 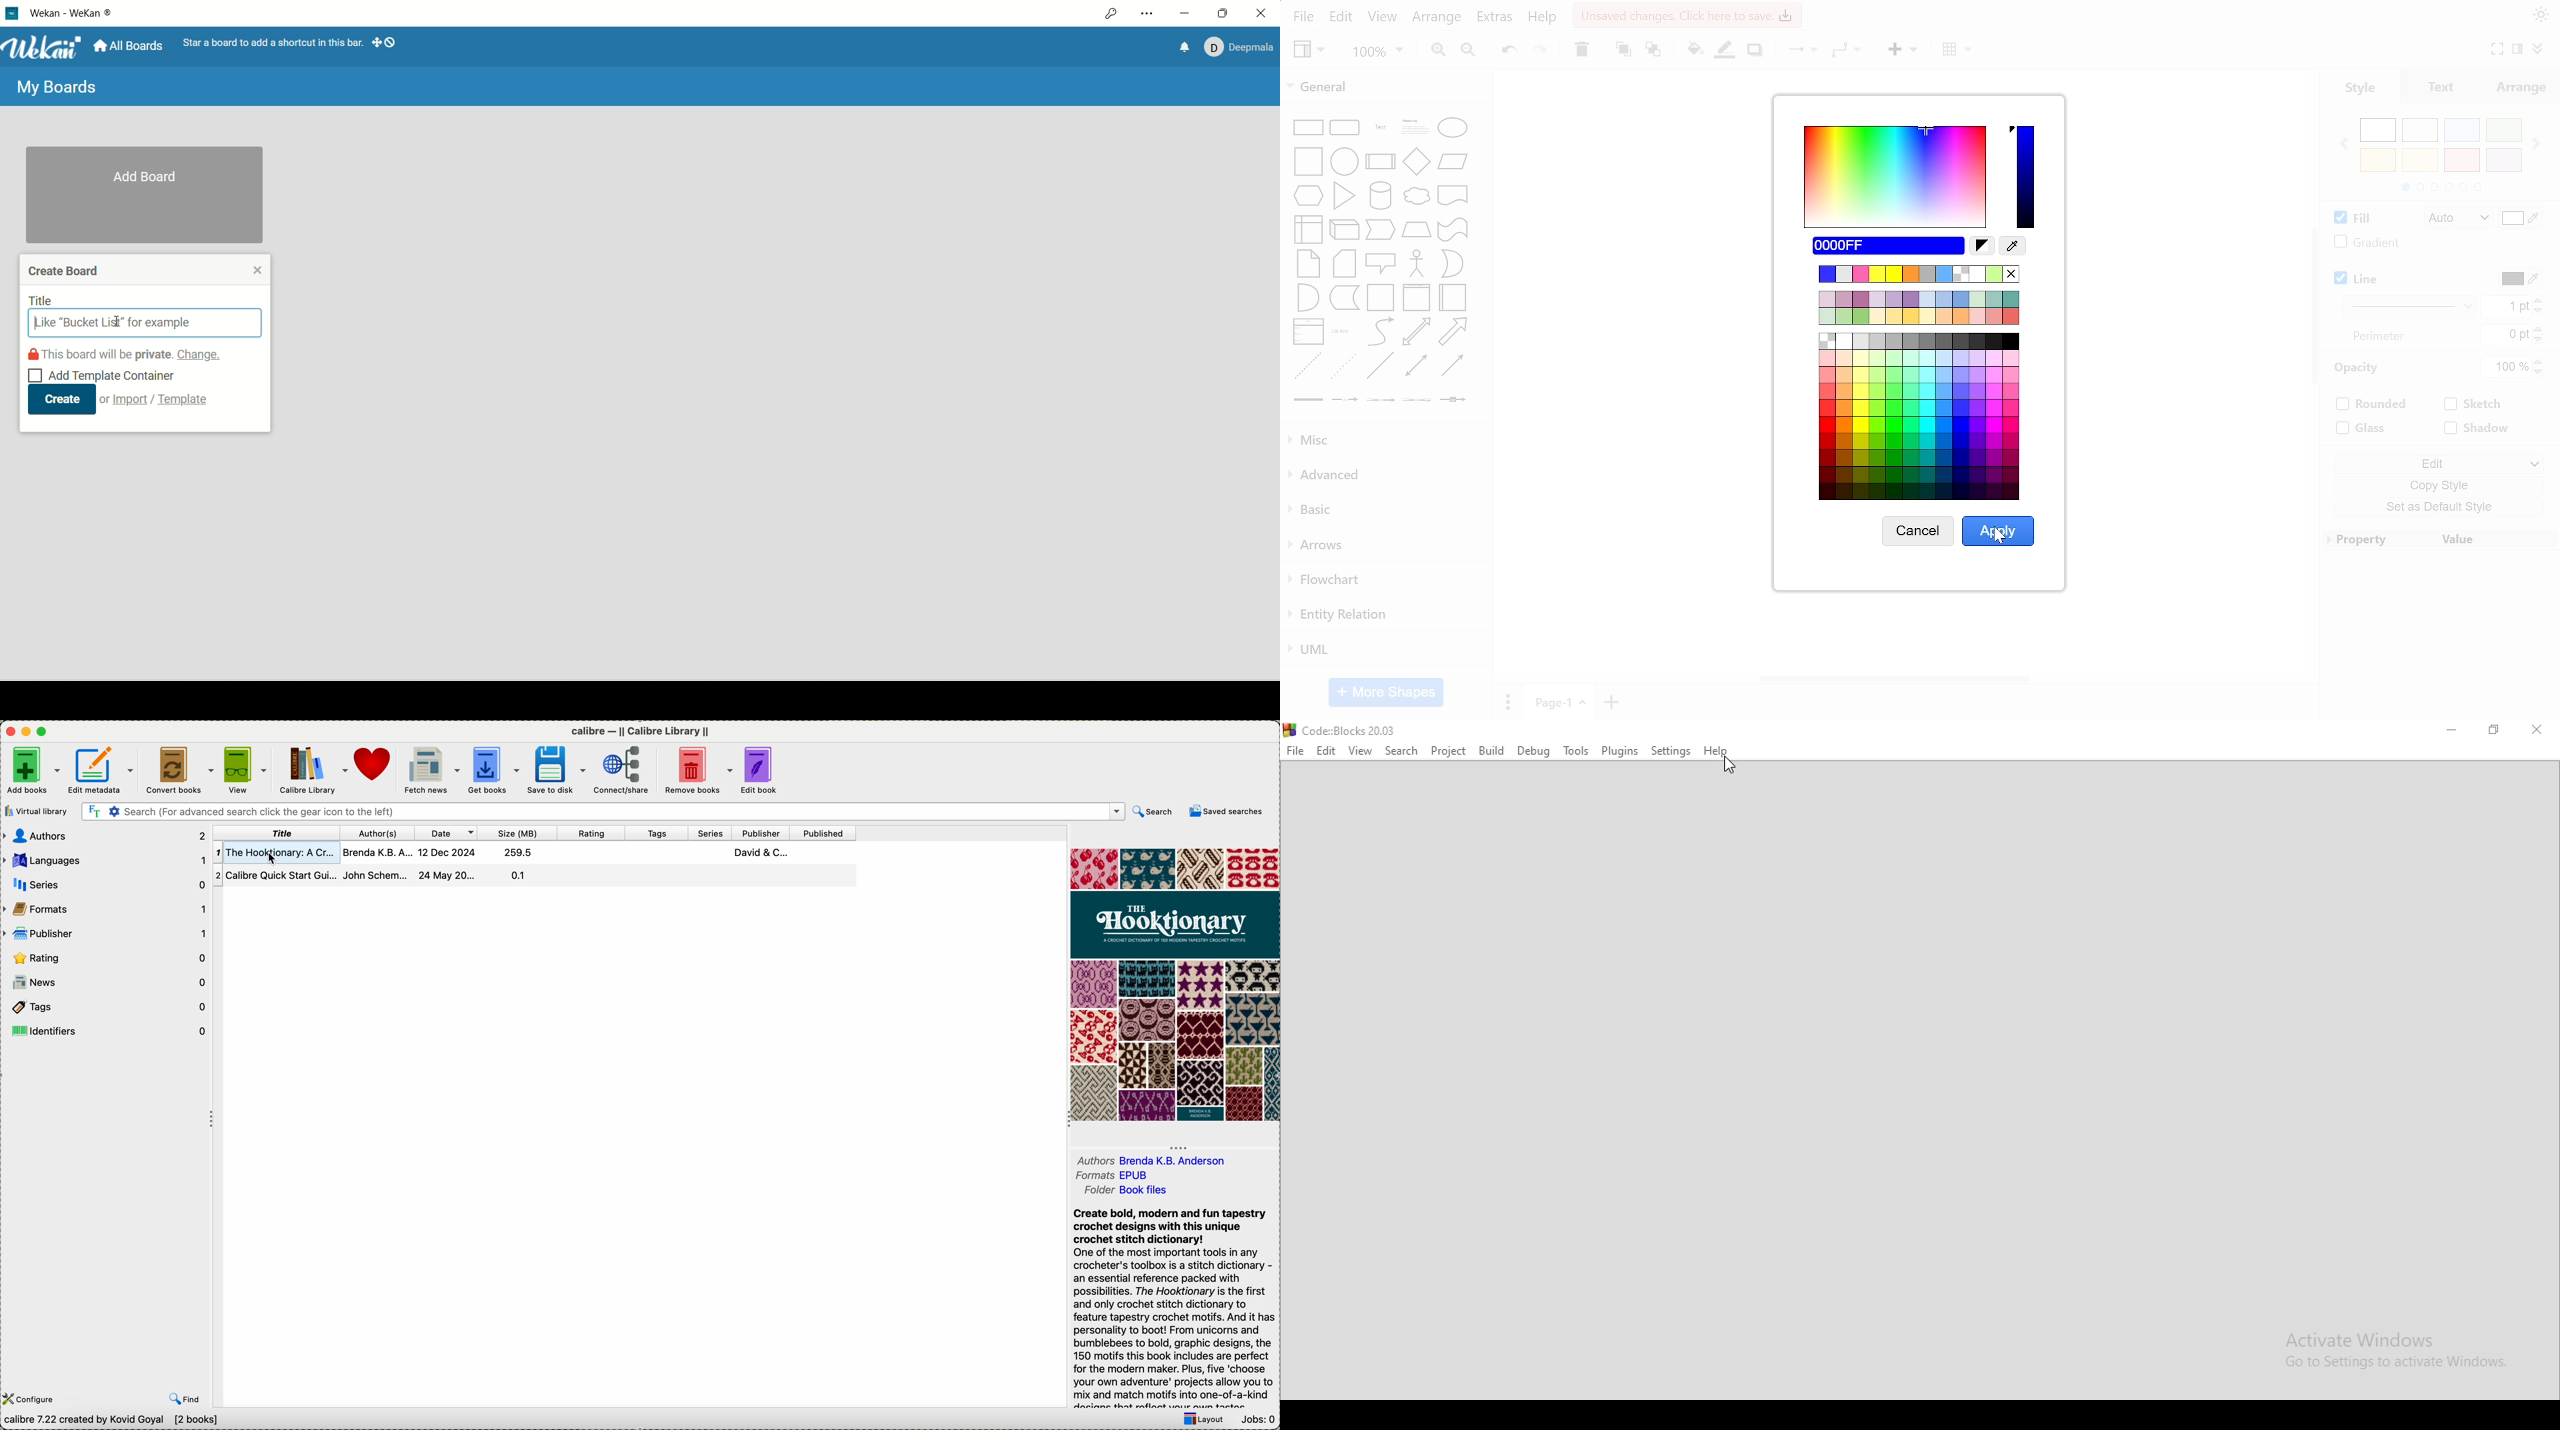 What do you see at coordinates (2350, 219) in the screenshot?
I see `fill` at bounding box center [2350, 219].